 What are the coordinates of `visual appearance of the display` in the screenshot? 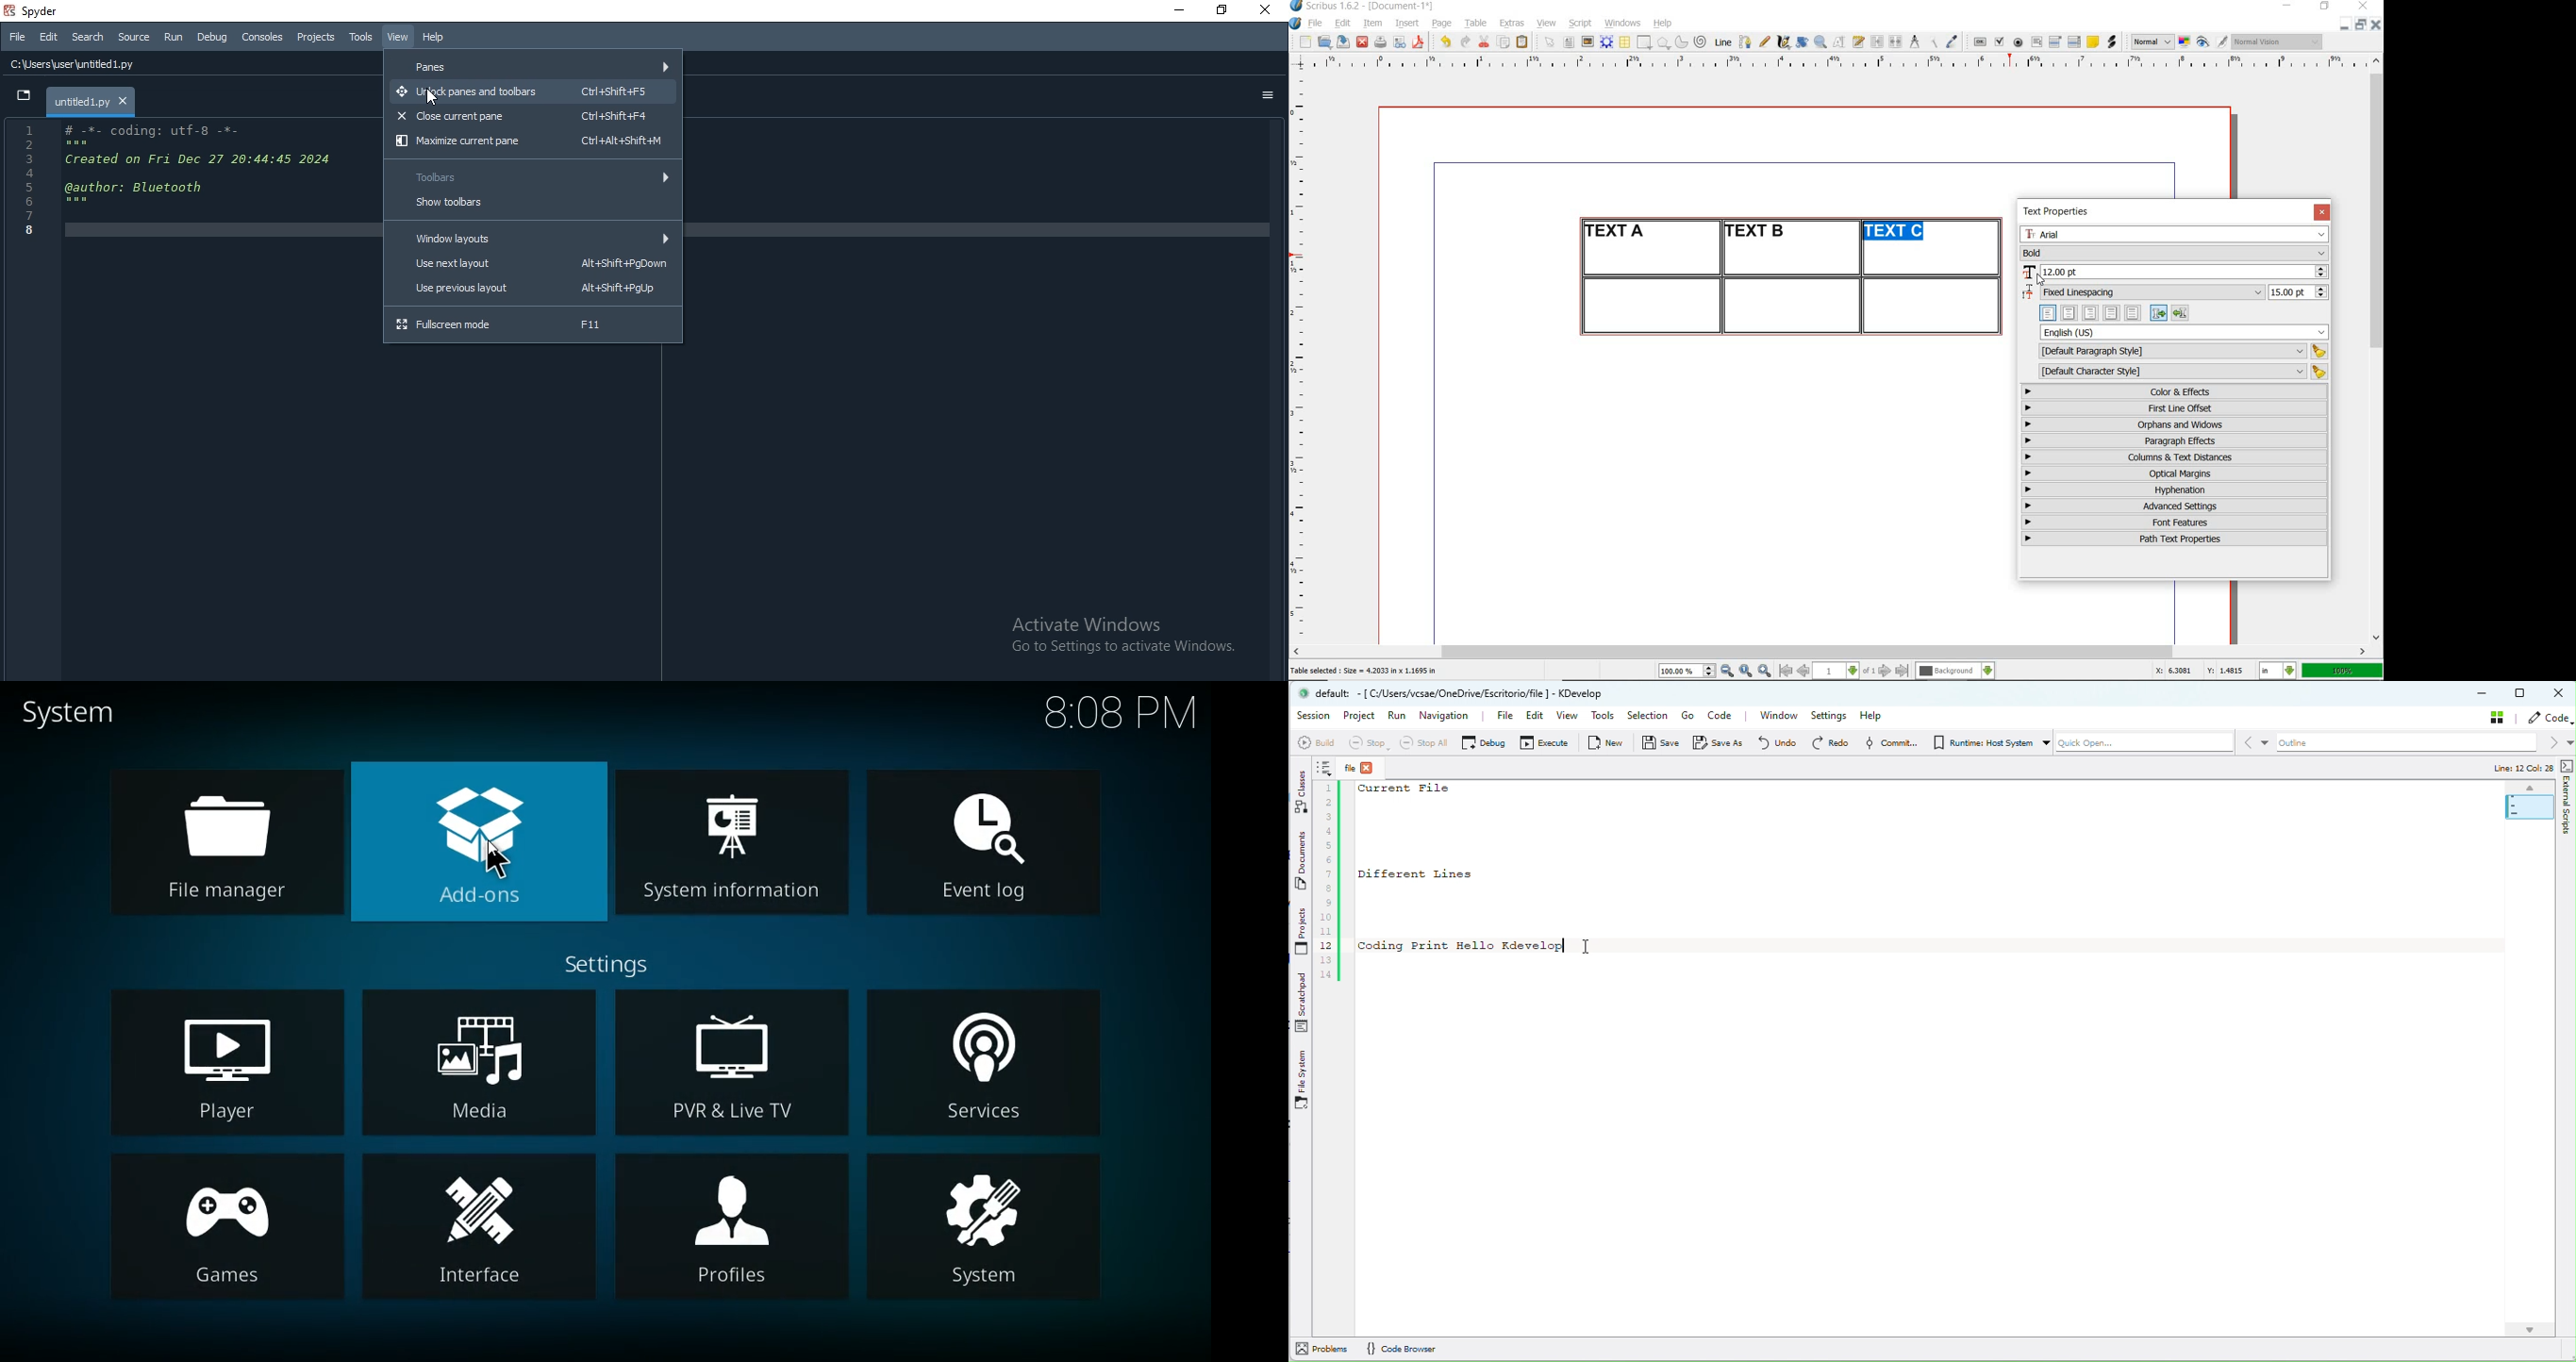 It's located at (2279, 42).